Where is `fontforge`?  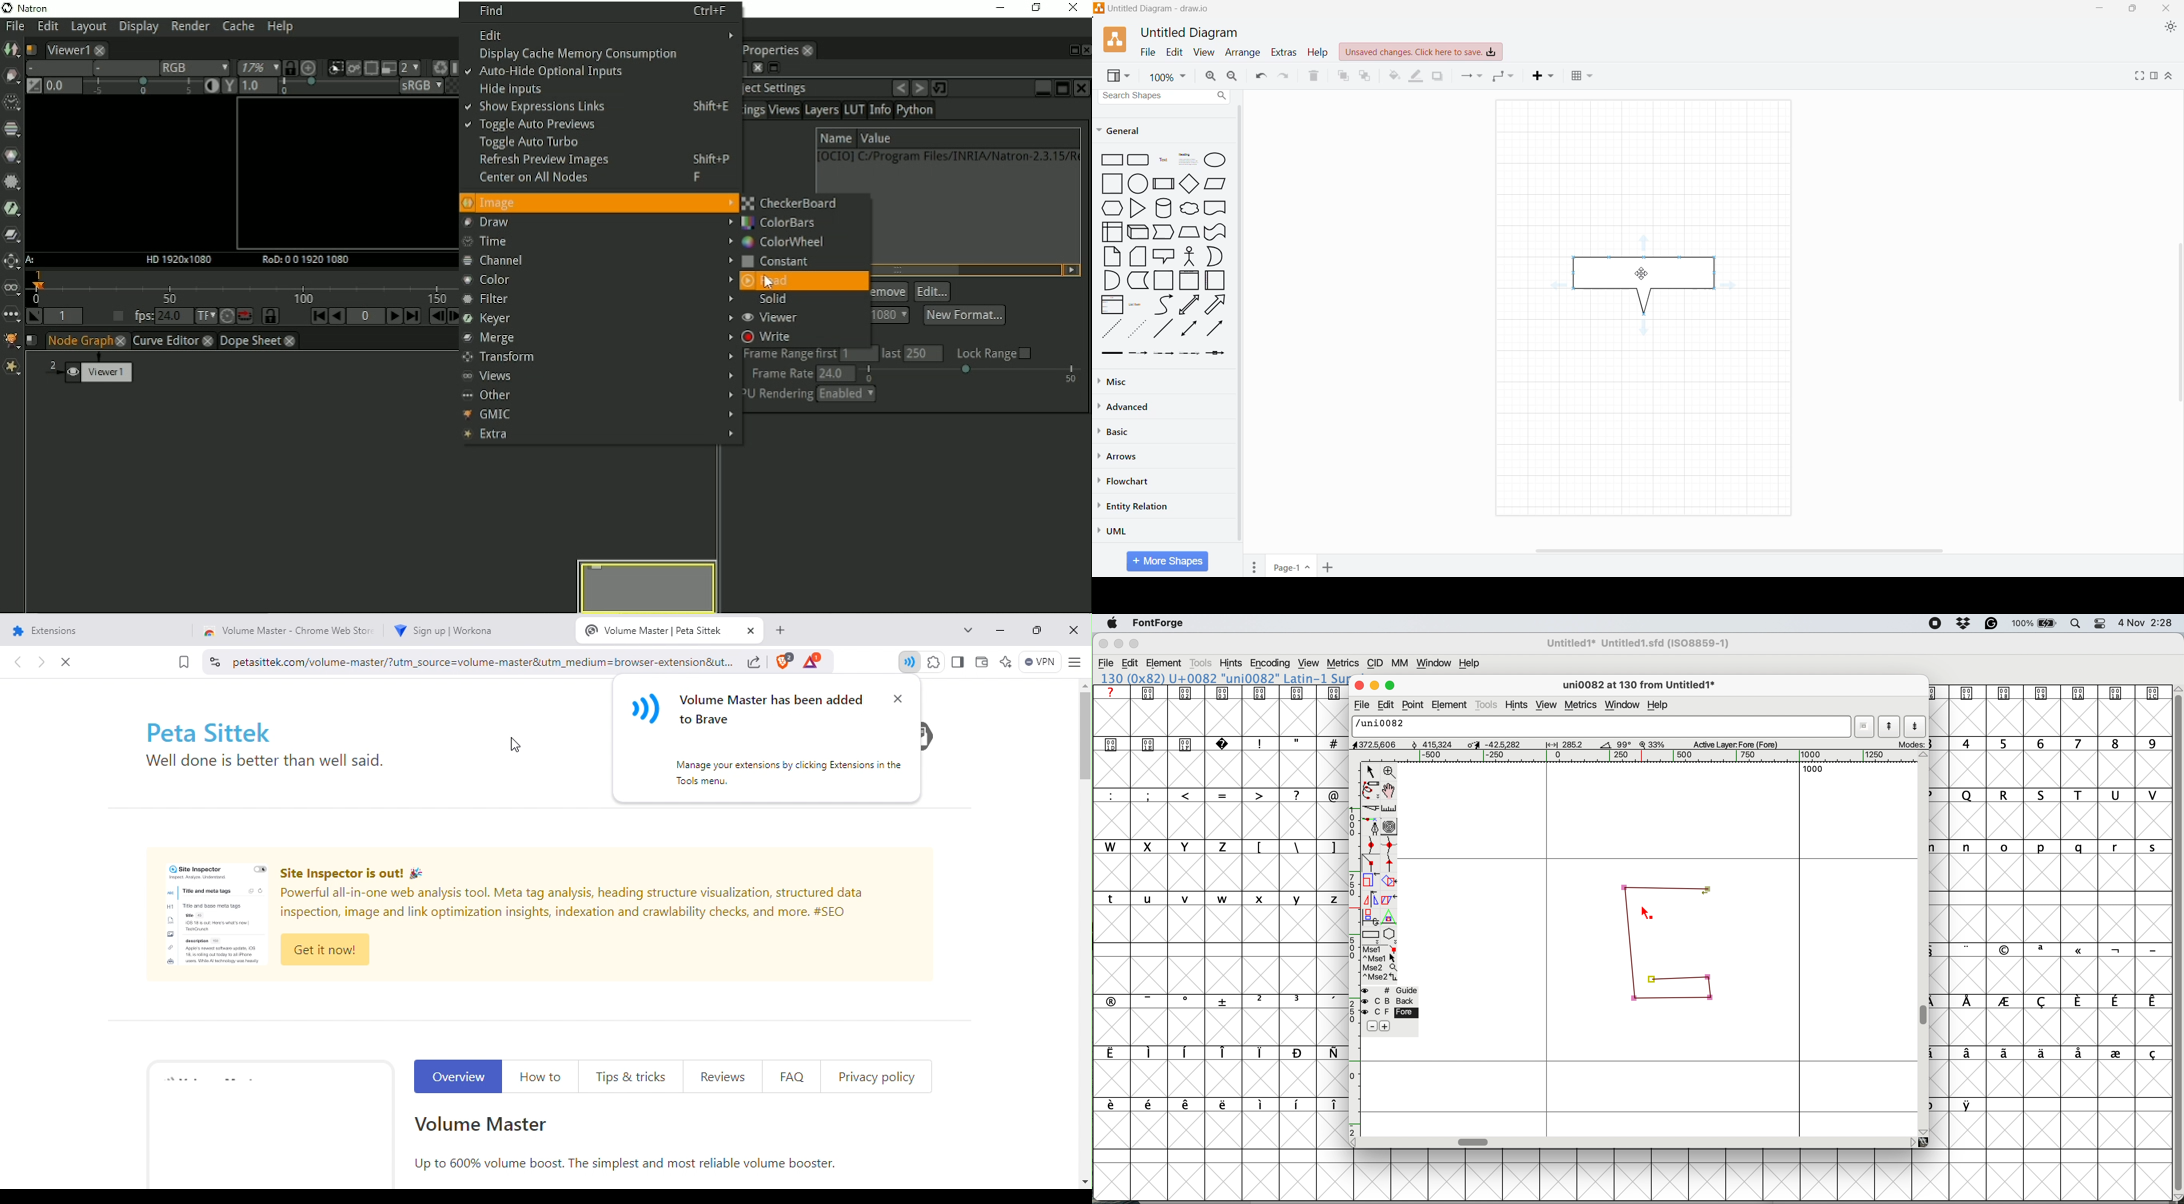
fontforge is located at coordinates (1159, 622).